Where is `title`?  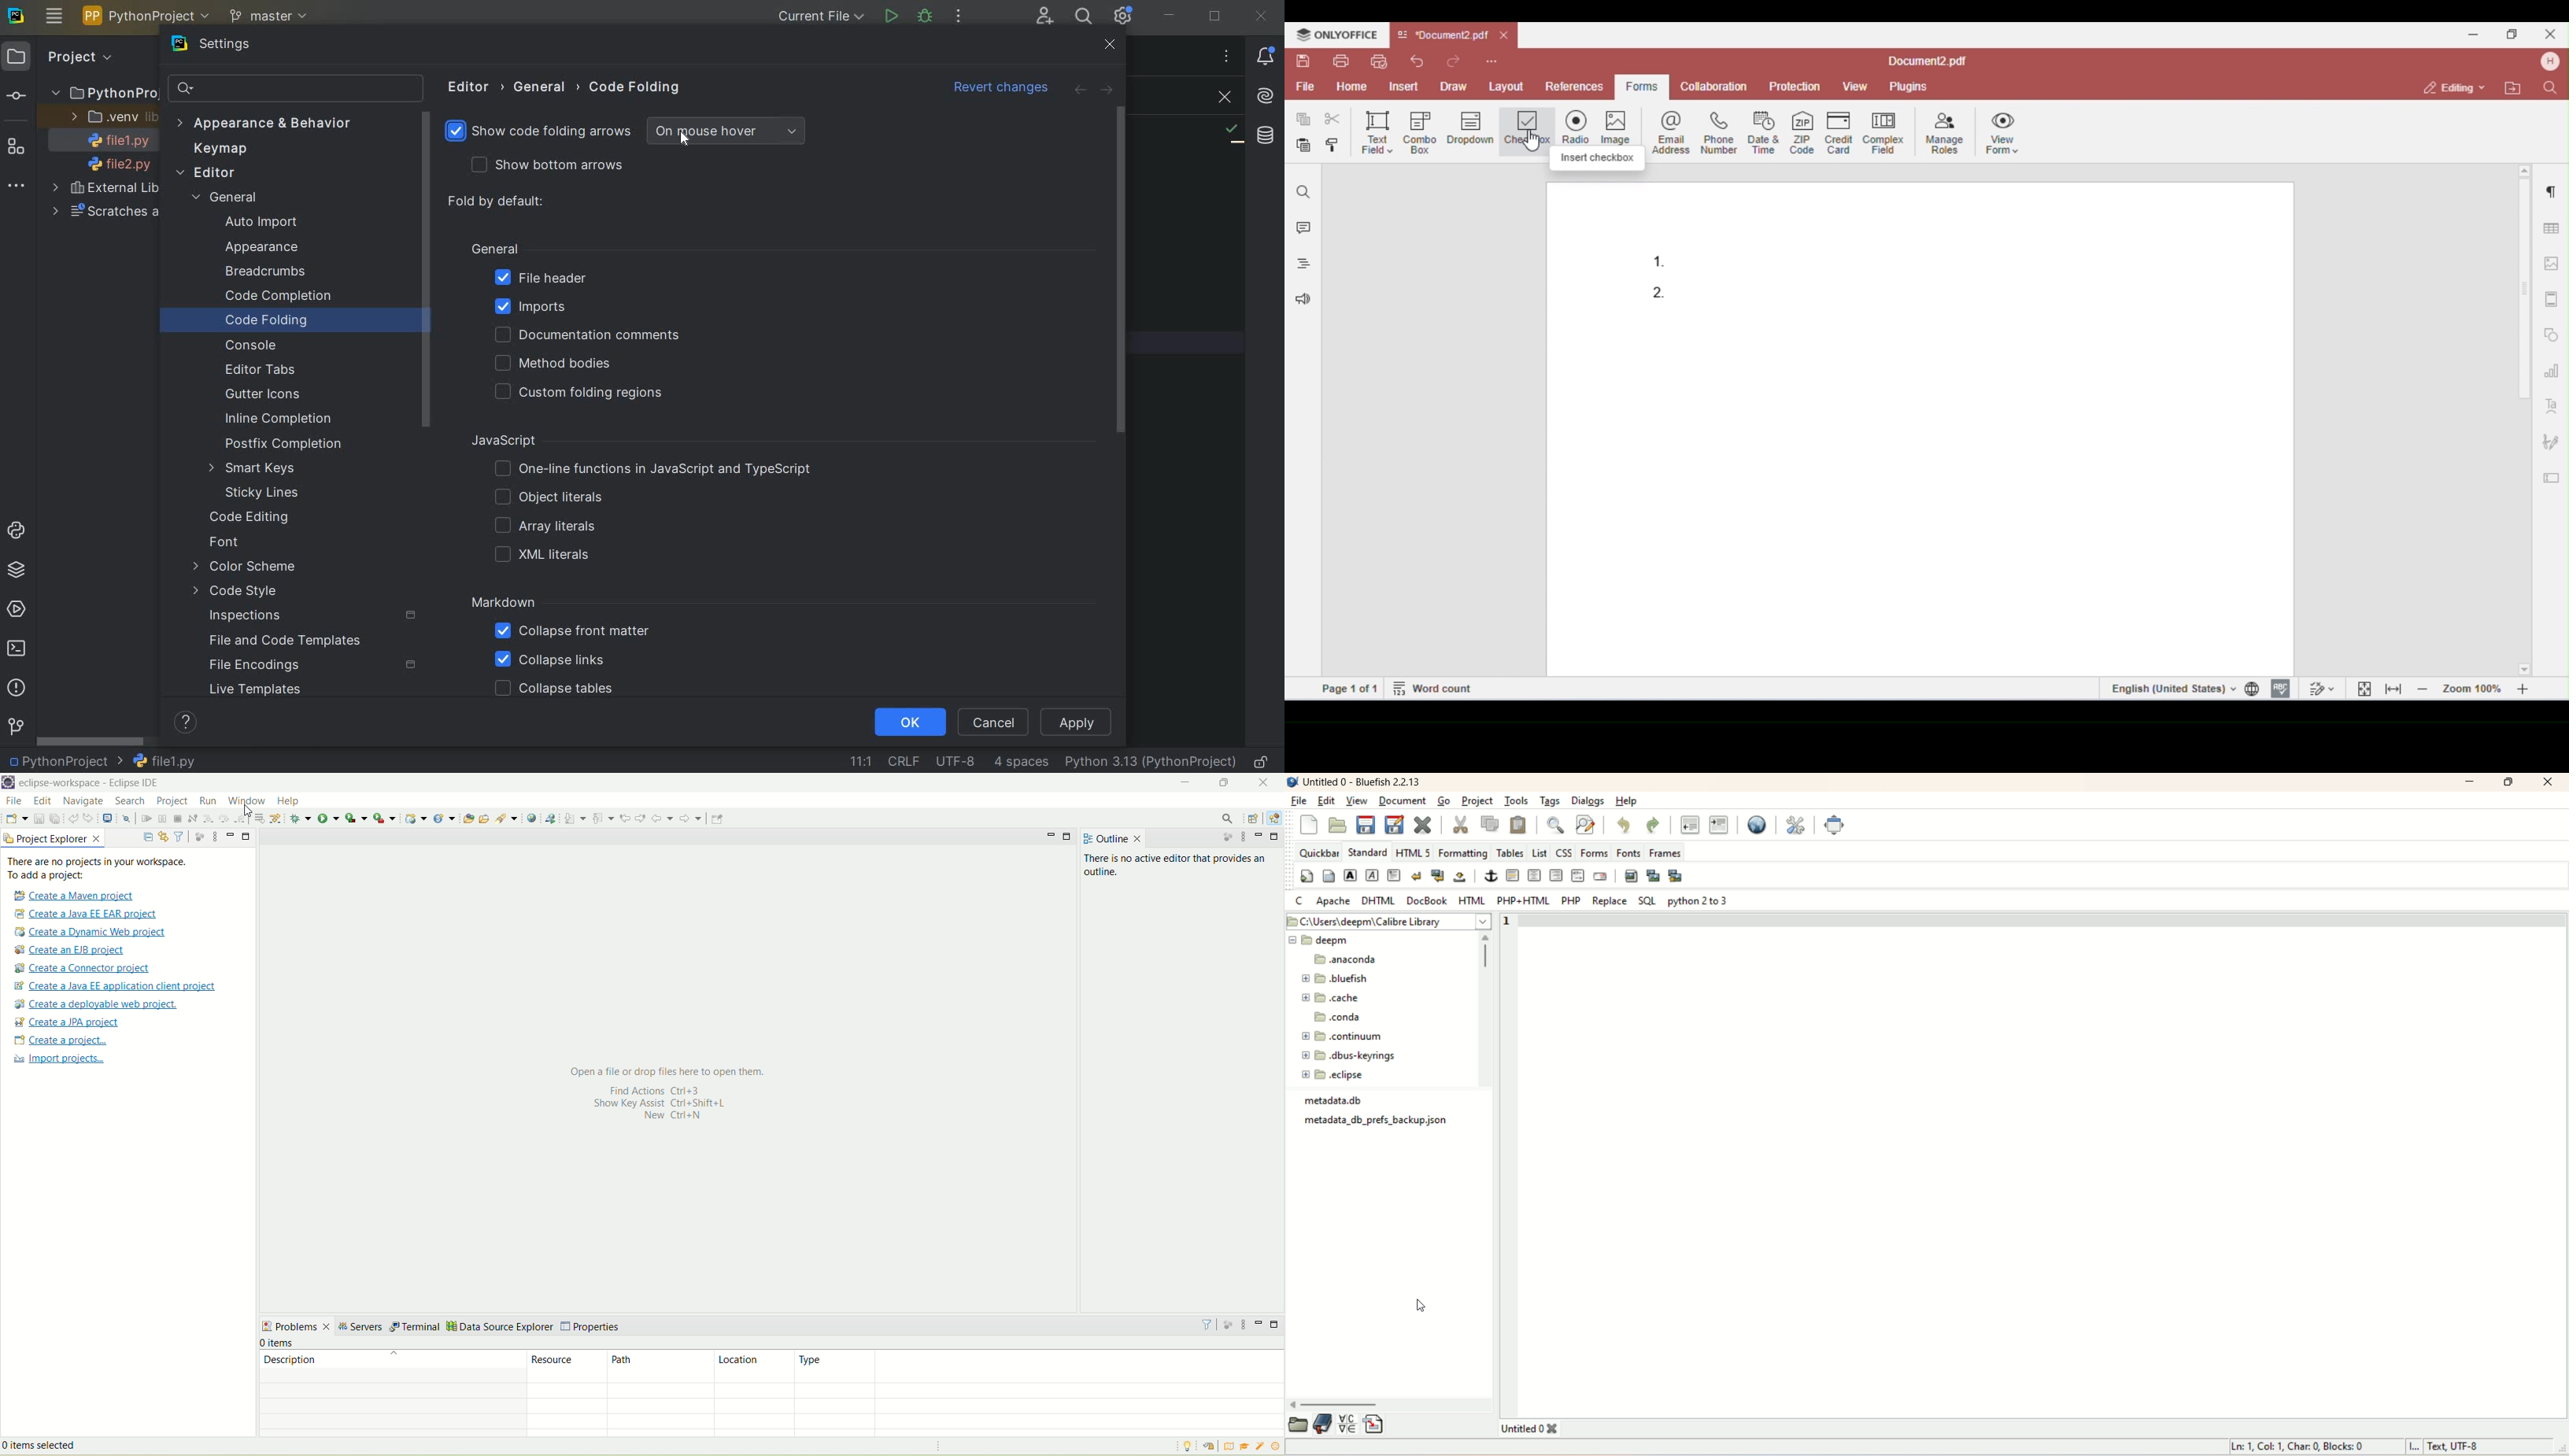 title is located at coordinates (1363, 784).